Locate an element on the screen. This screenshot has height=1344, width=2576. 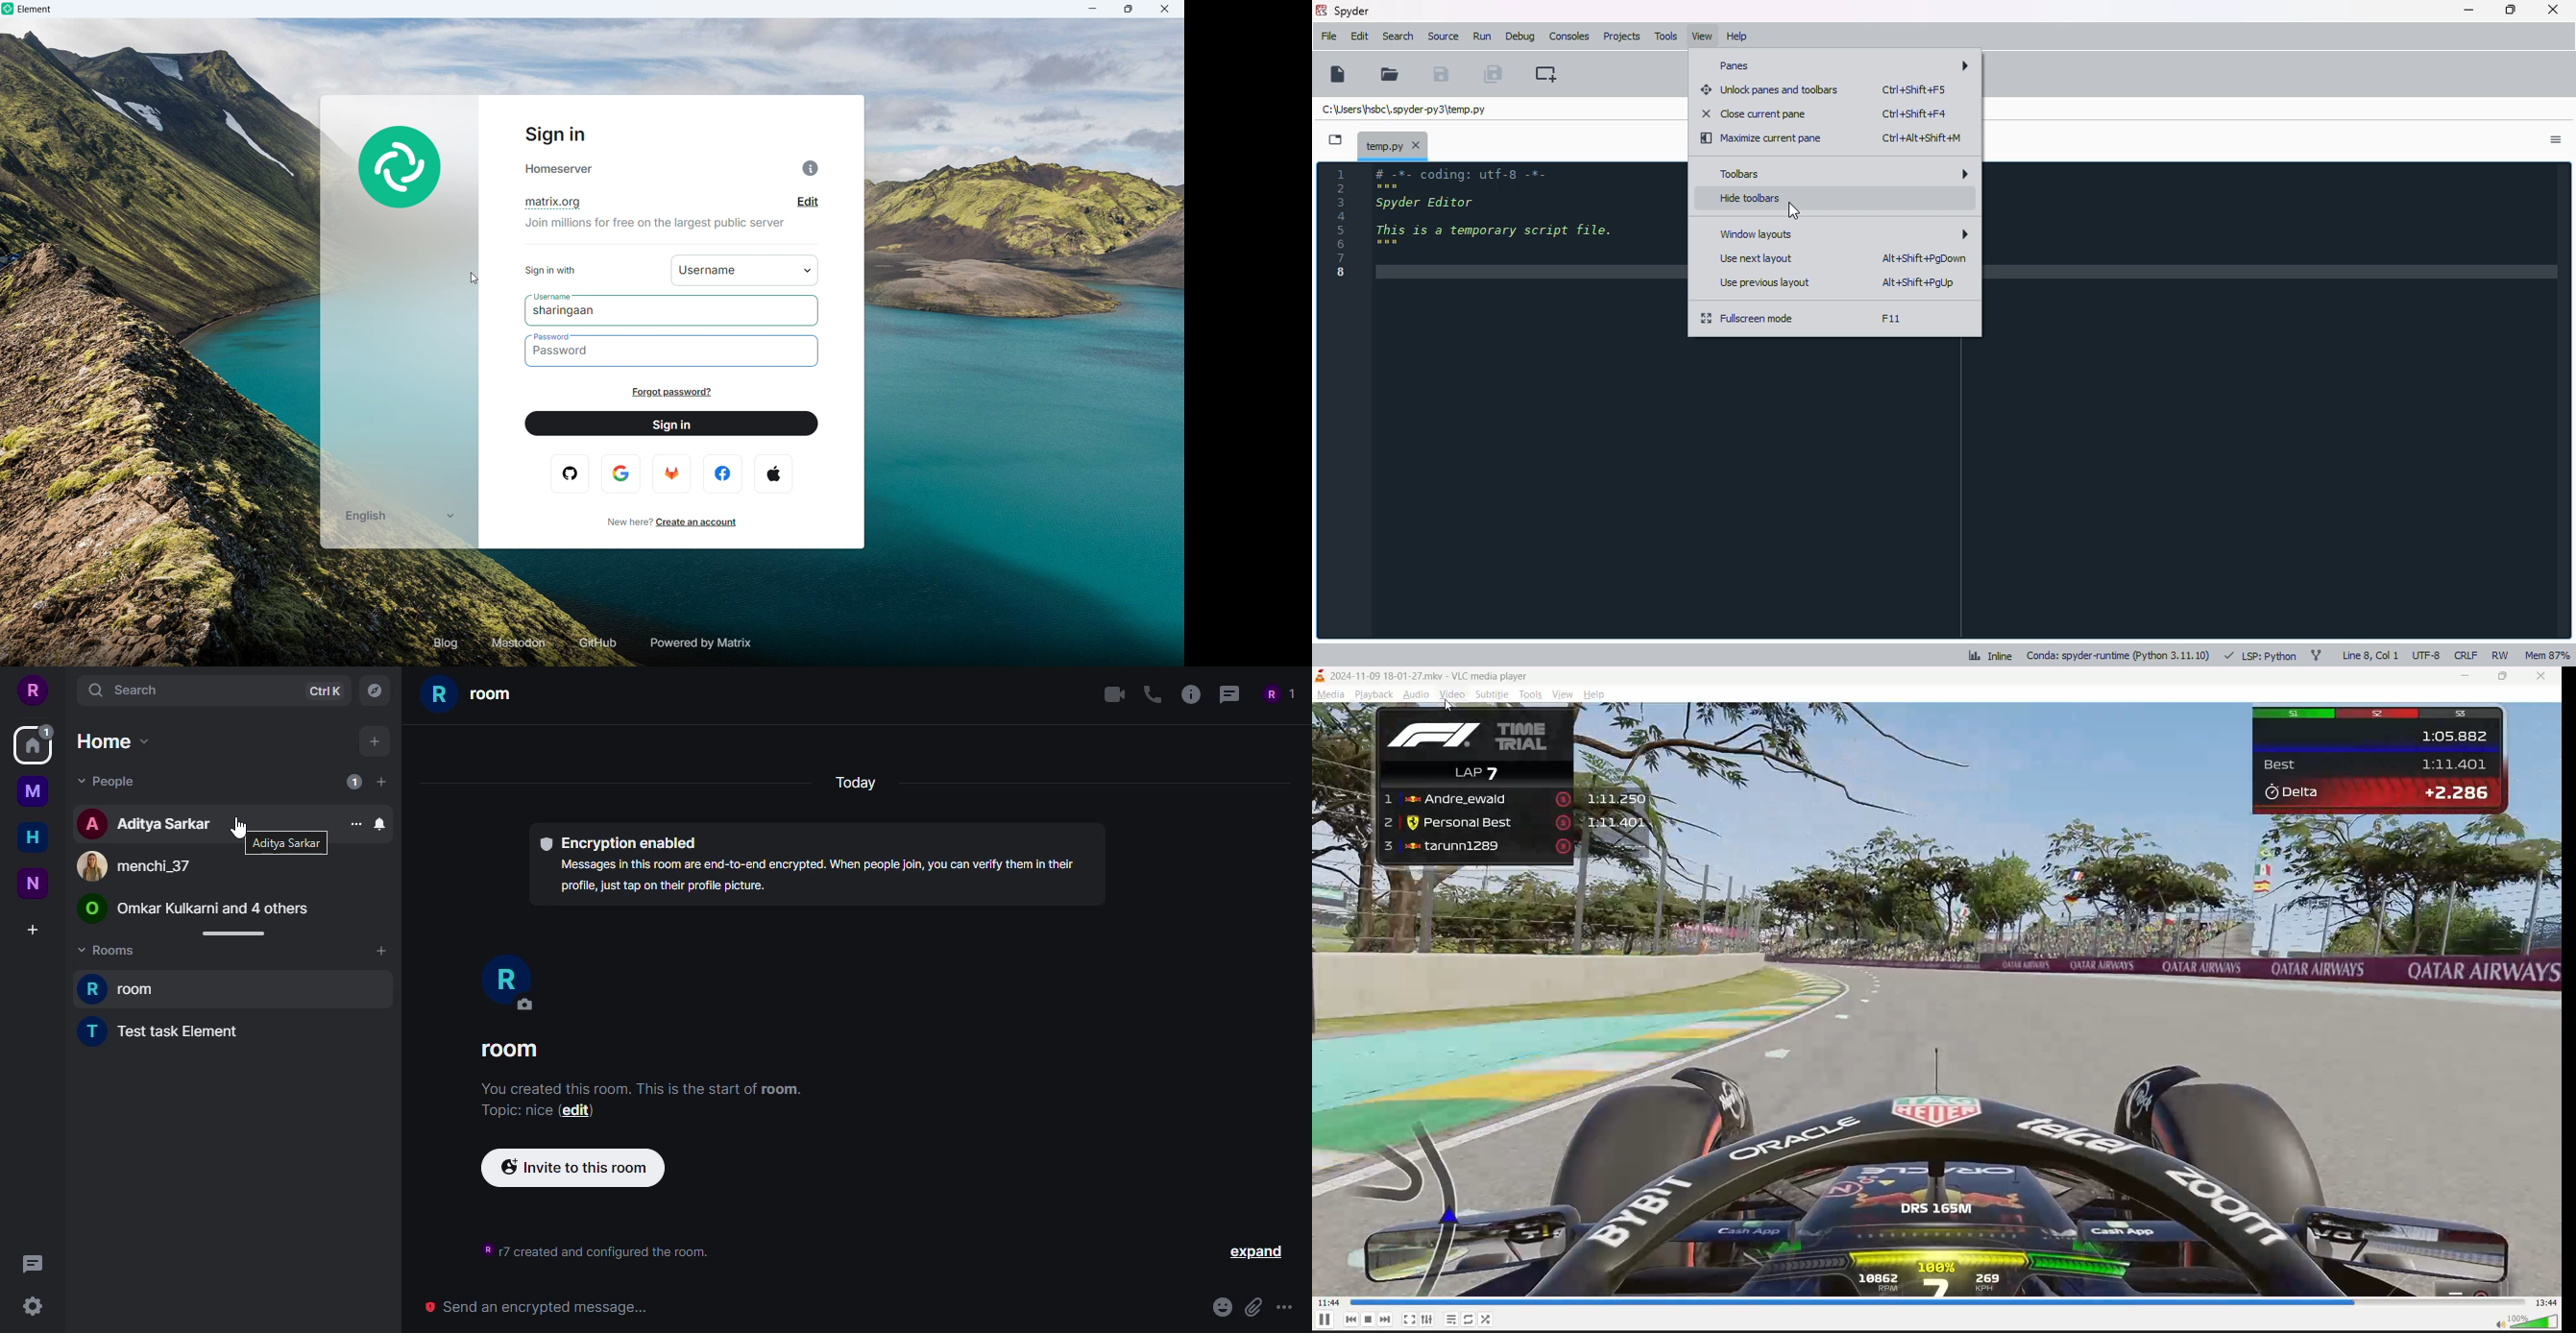
1 is located at coordinates (354, 782).